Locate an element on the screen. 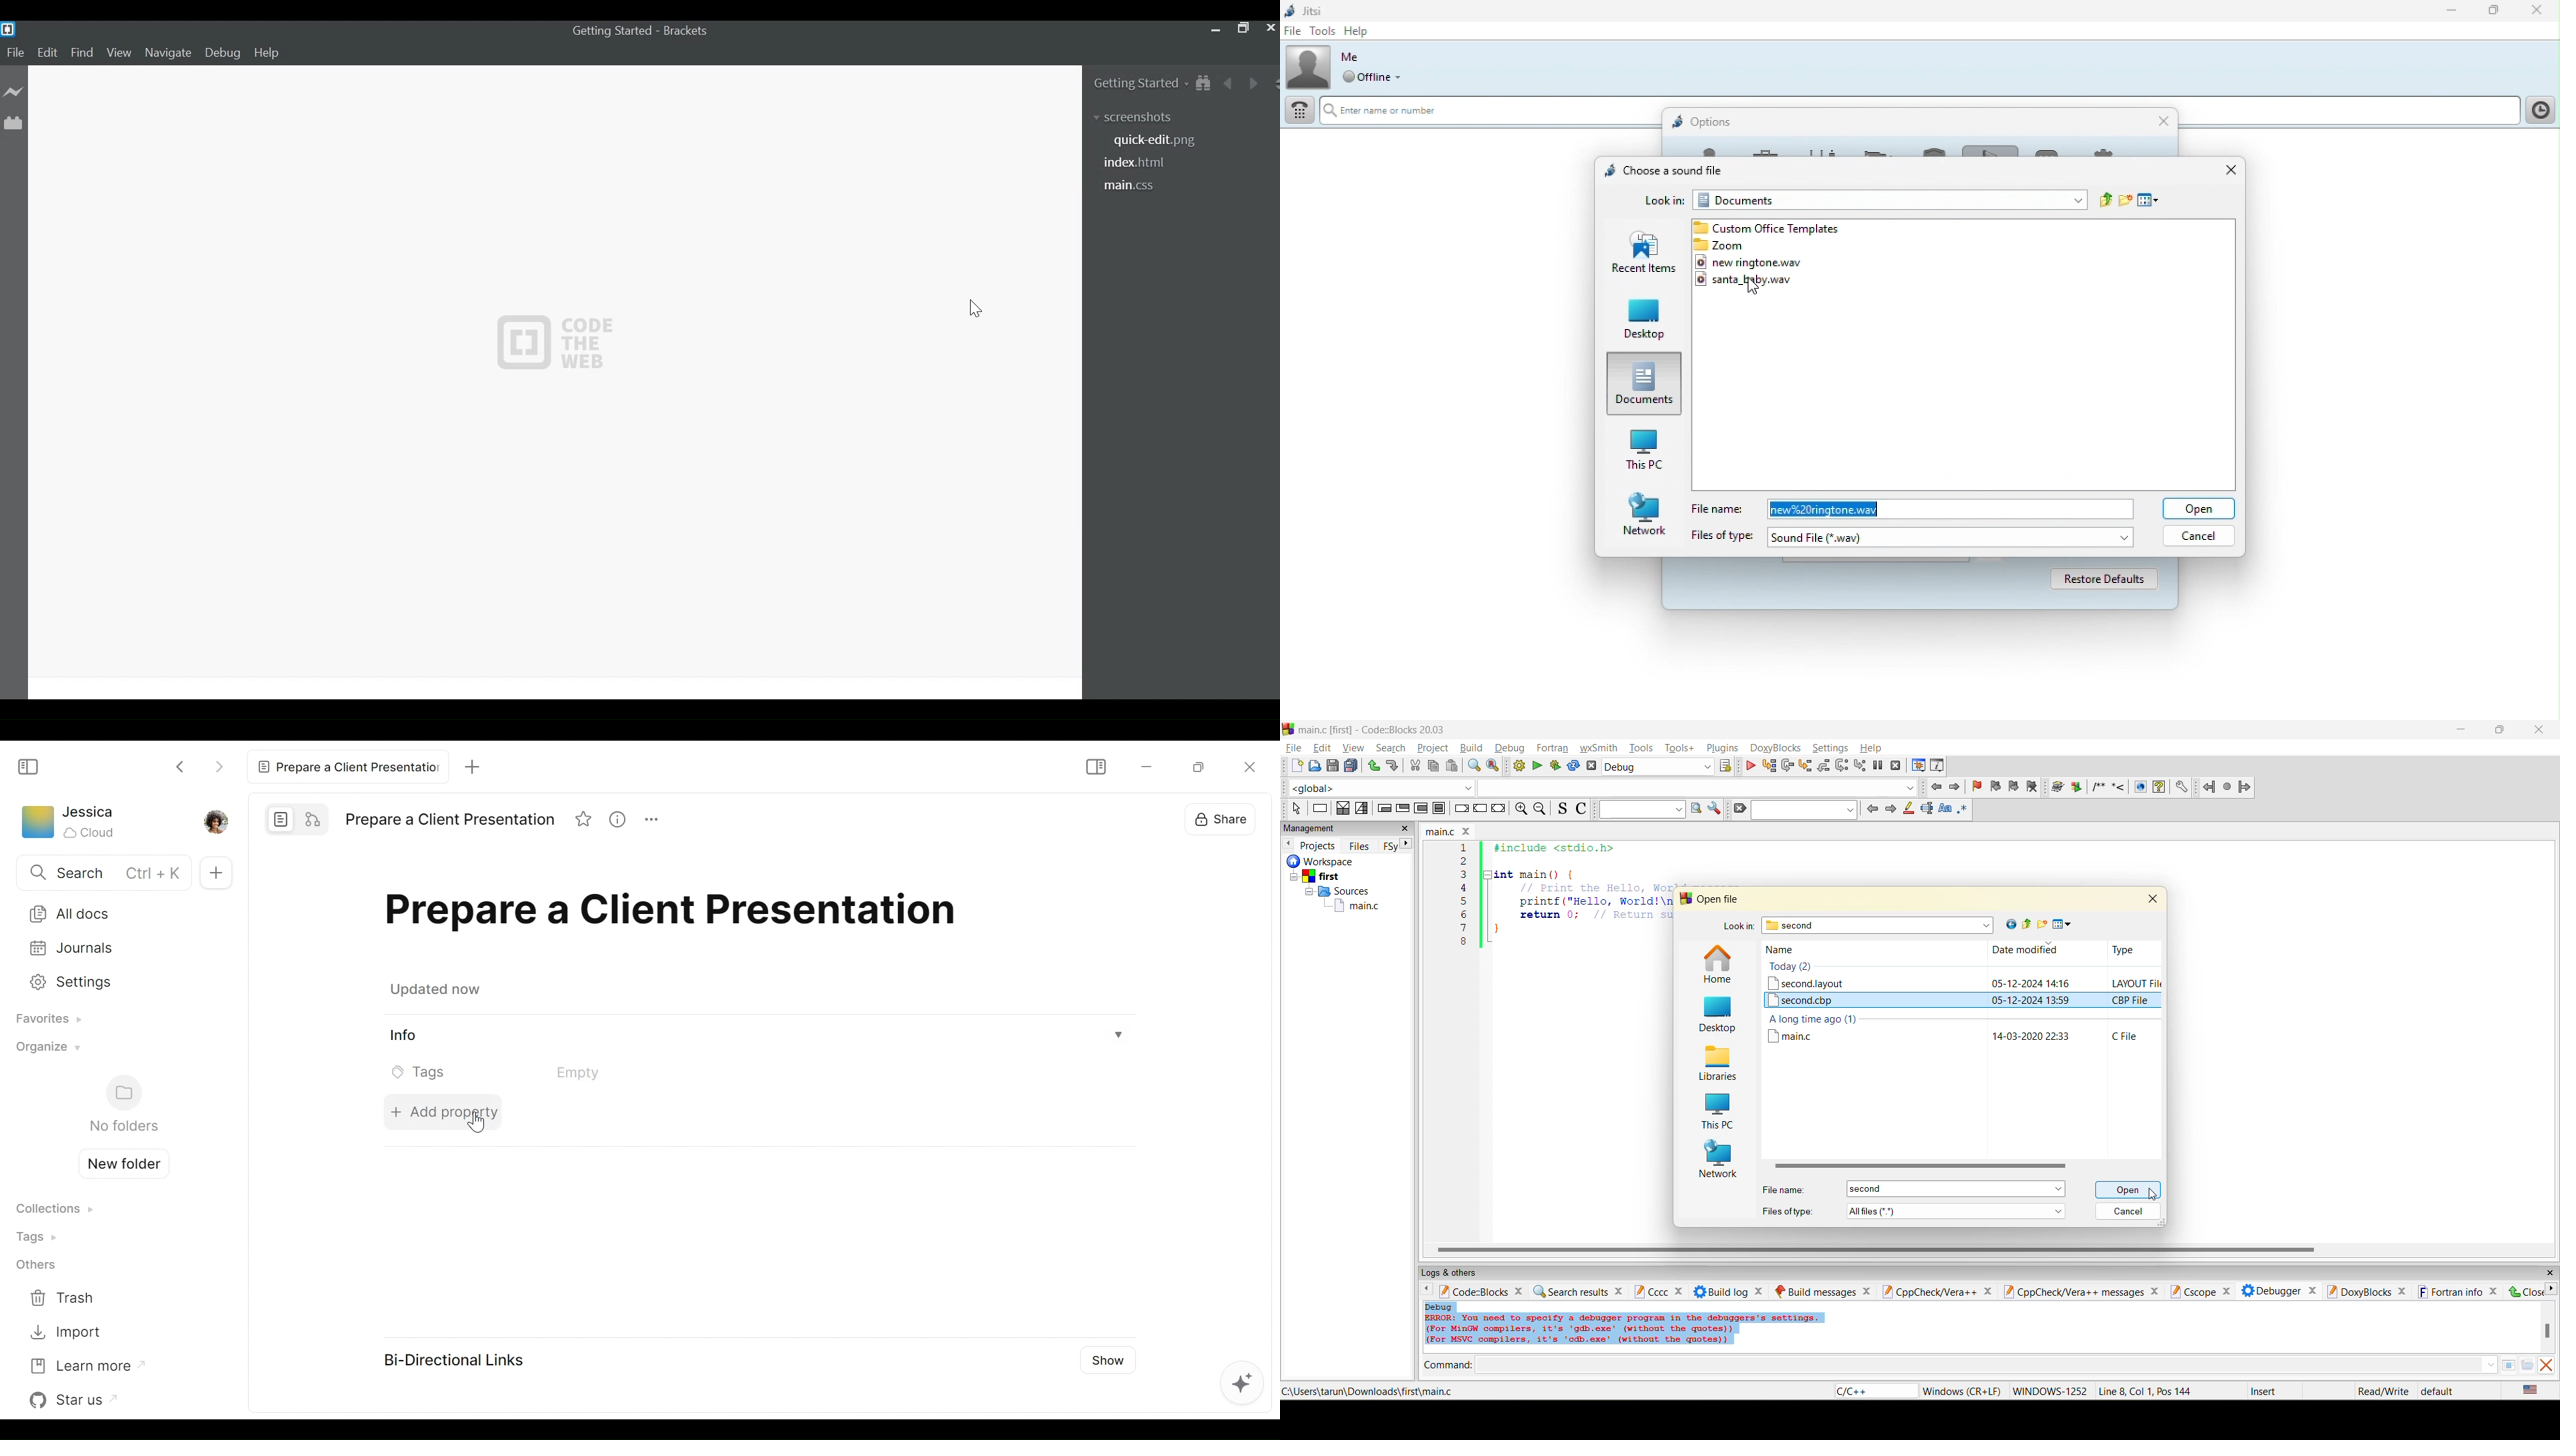 The width and height of the screenshot is (2576, 1456). menu is located at coordinates (1955, 1189).